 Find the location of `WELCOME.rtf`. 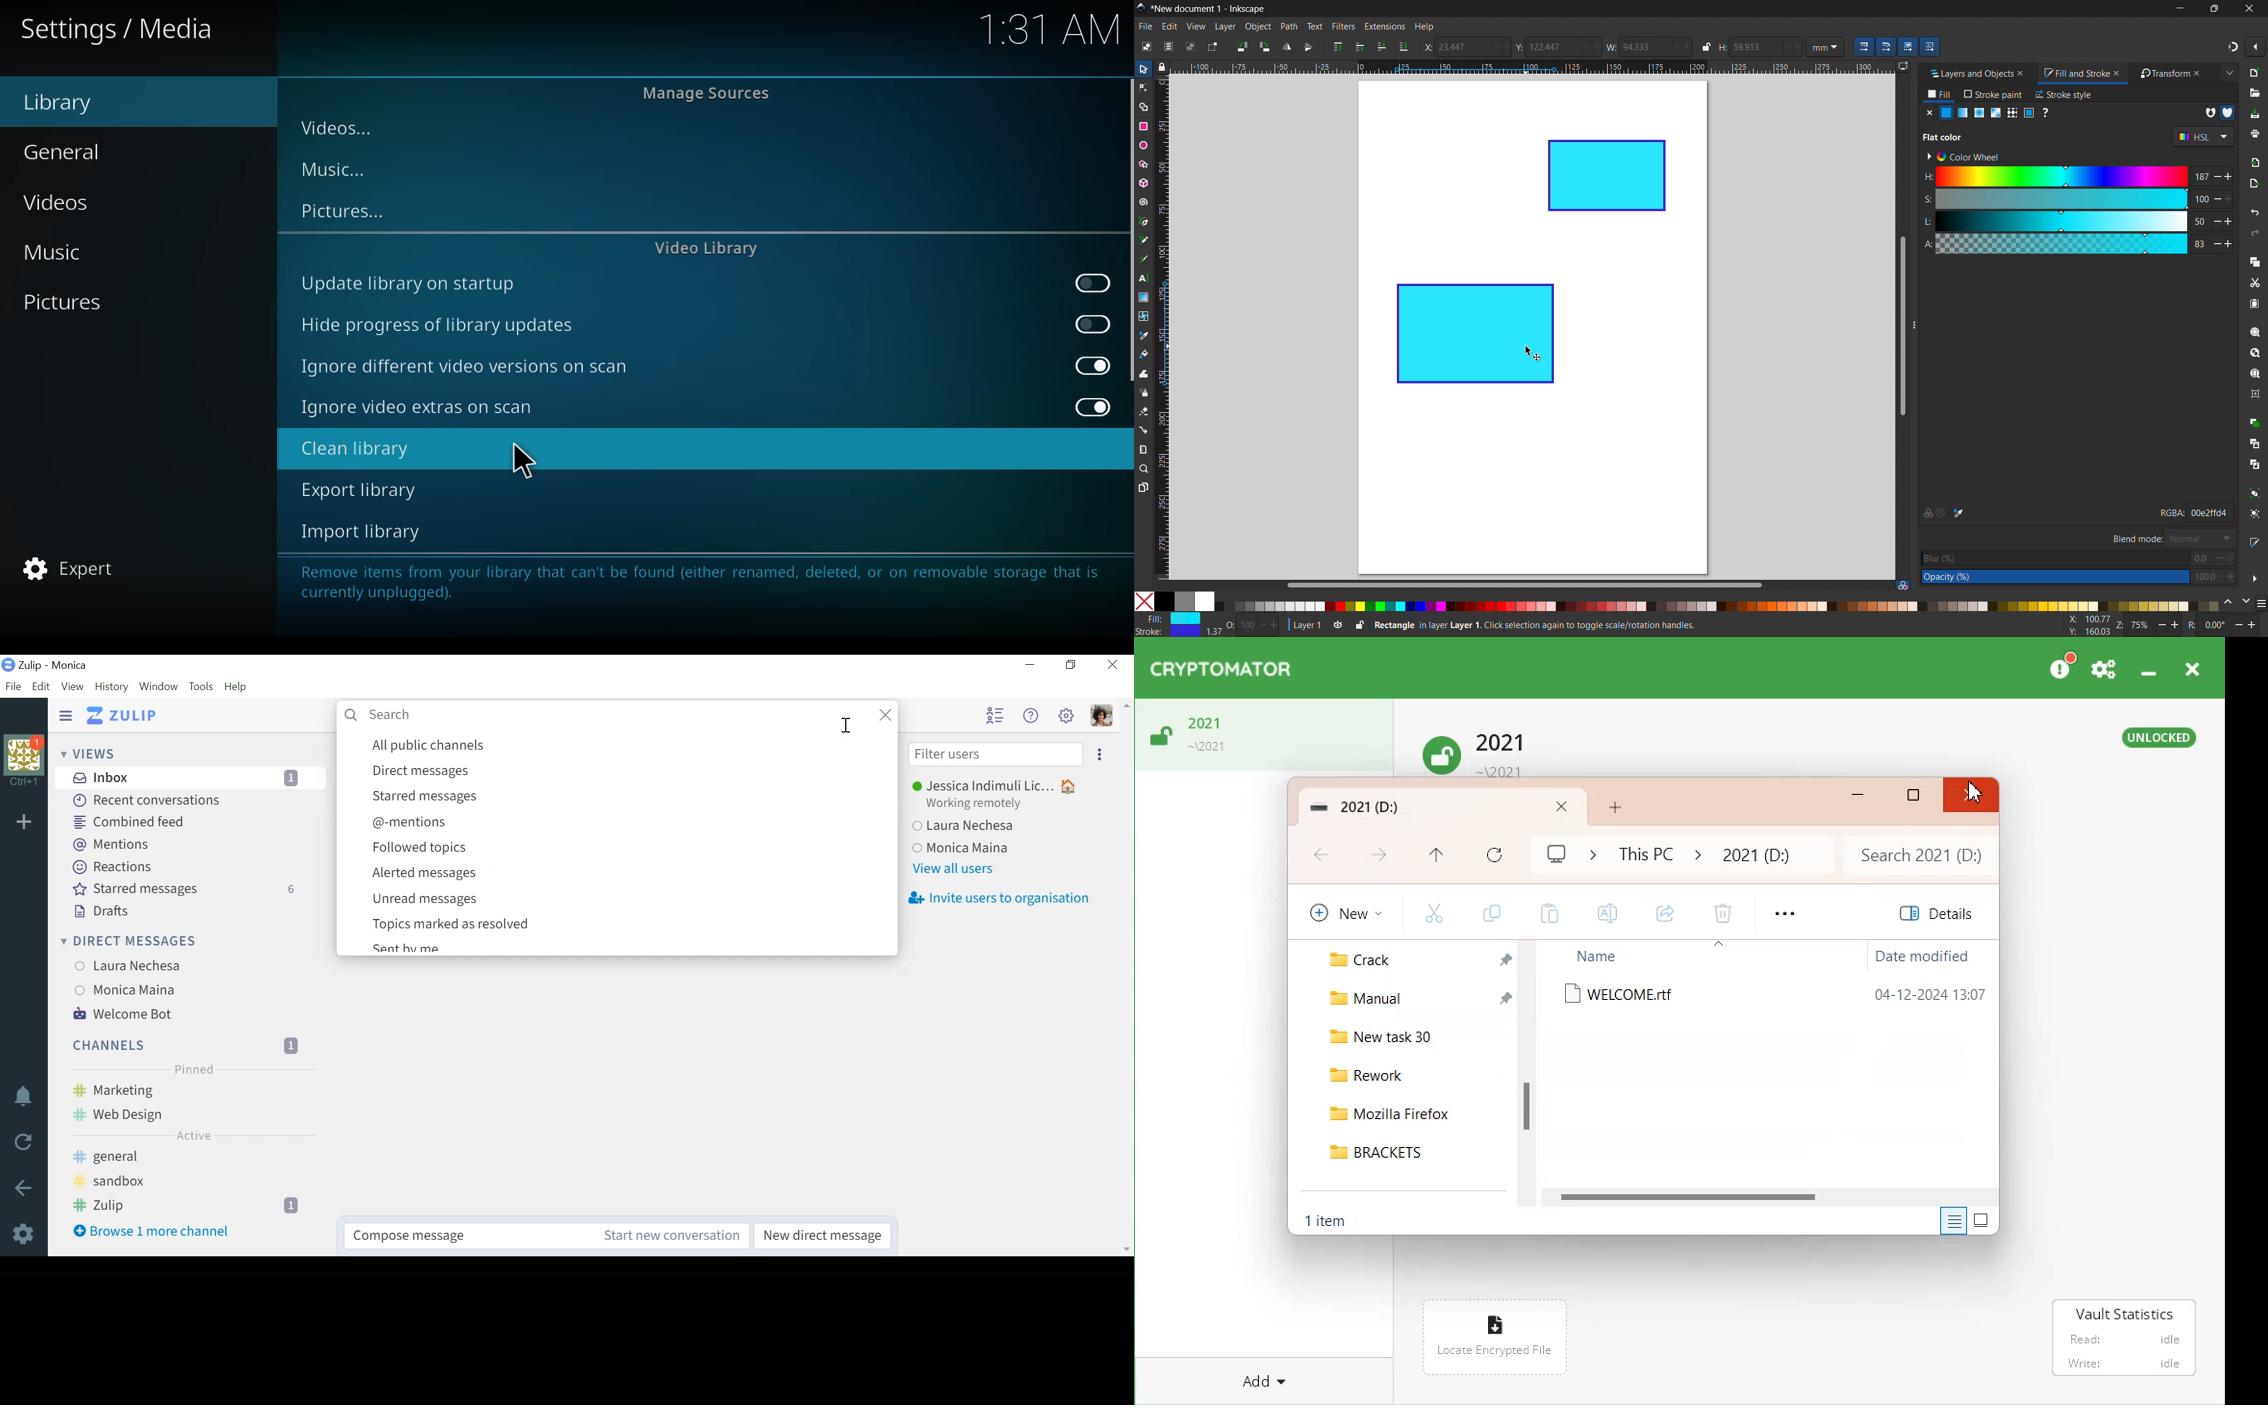

WELCOME.rtf is located at coordinates (1769, 991).